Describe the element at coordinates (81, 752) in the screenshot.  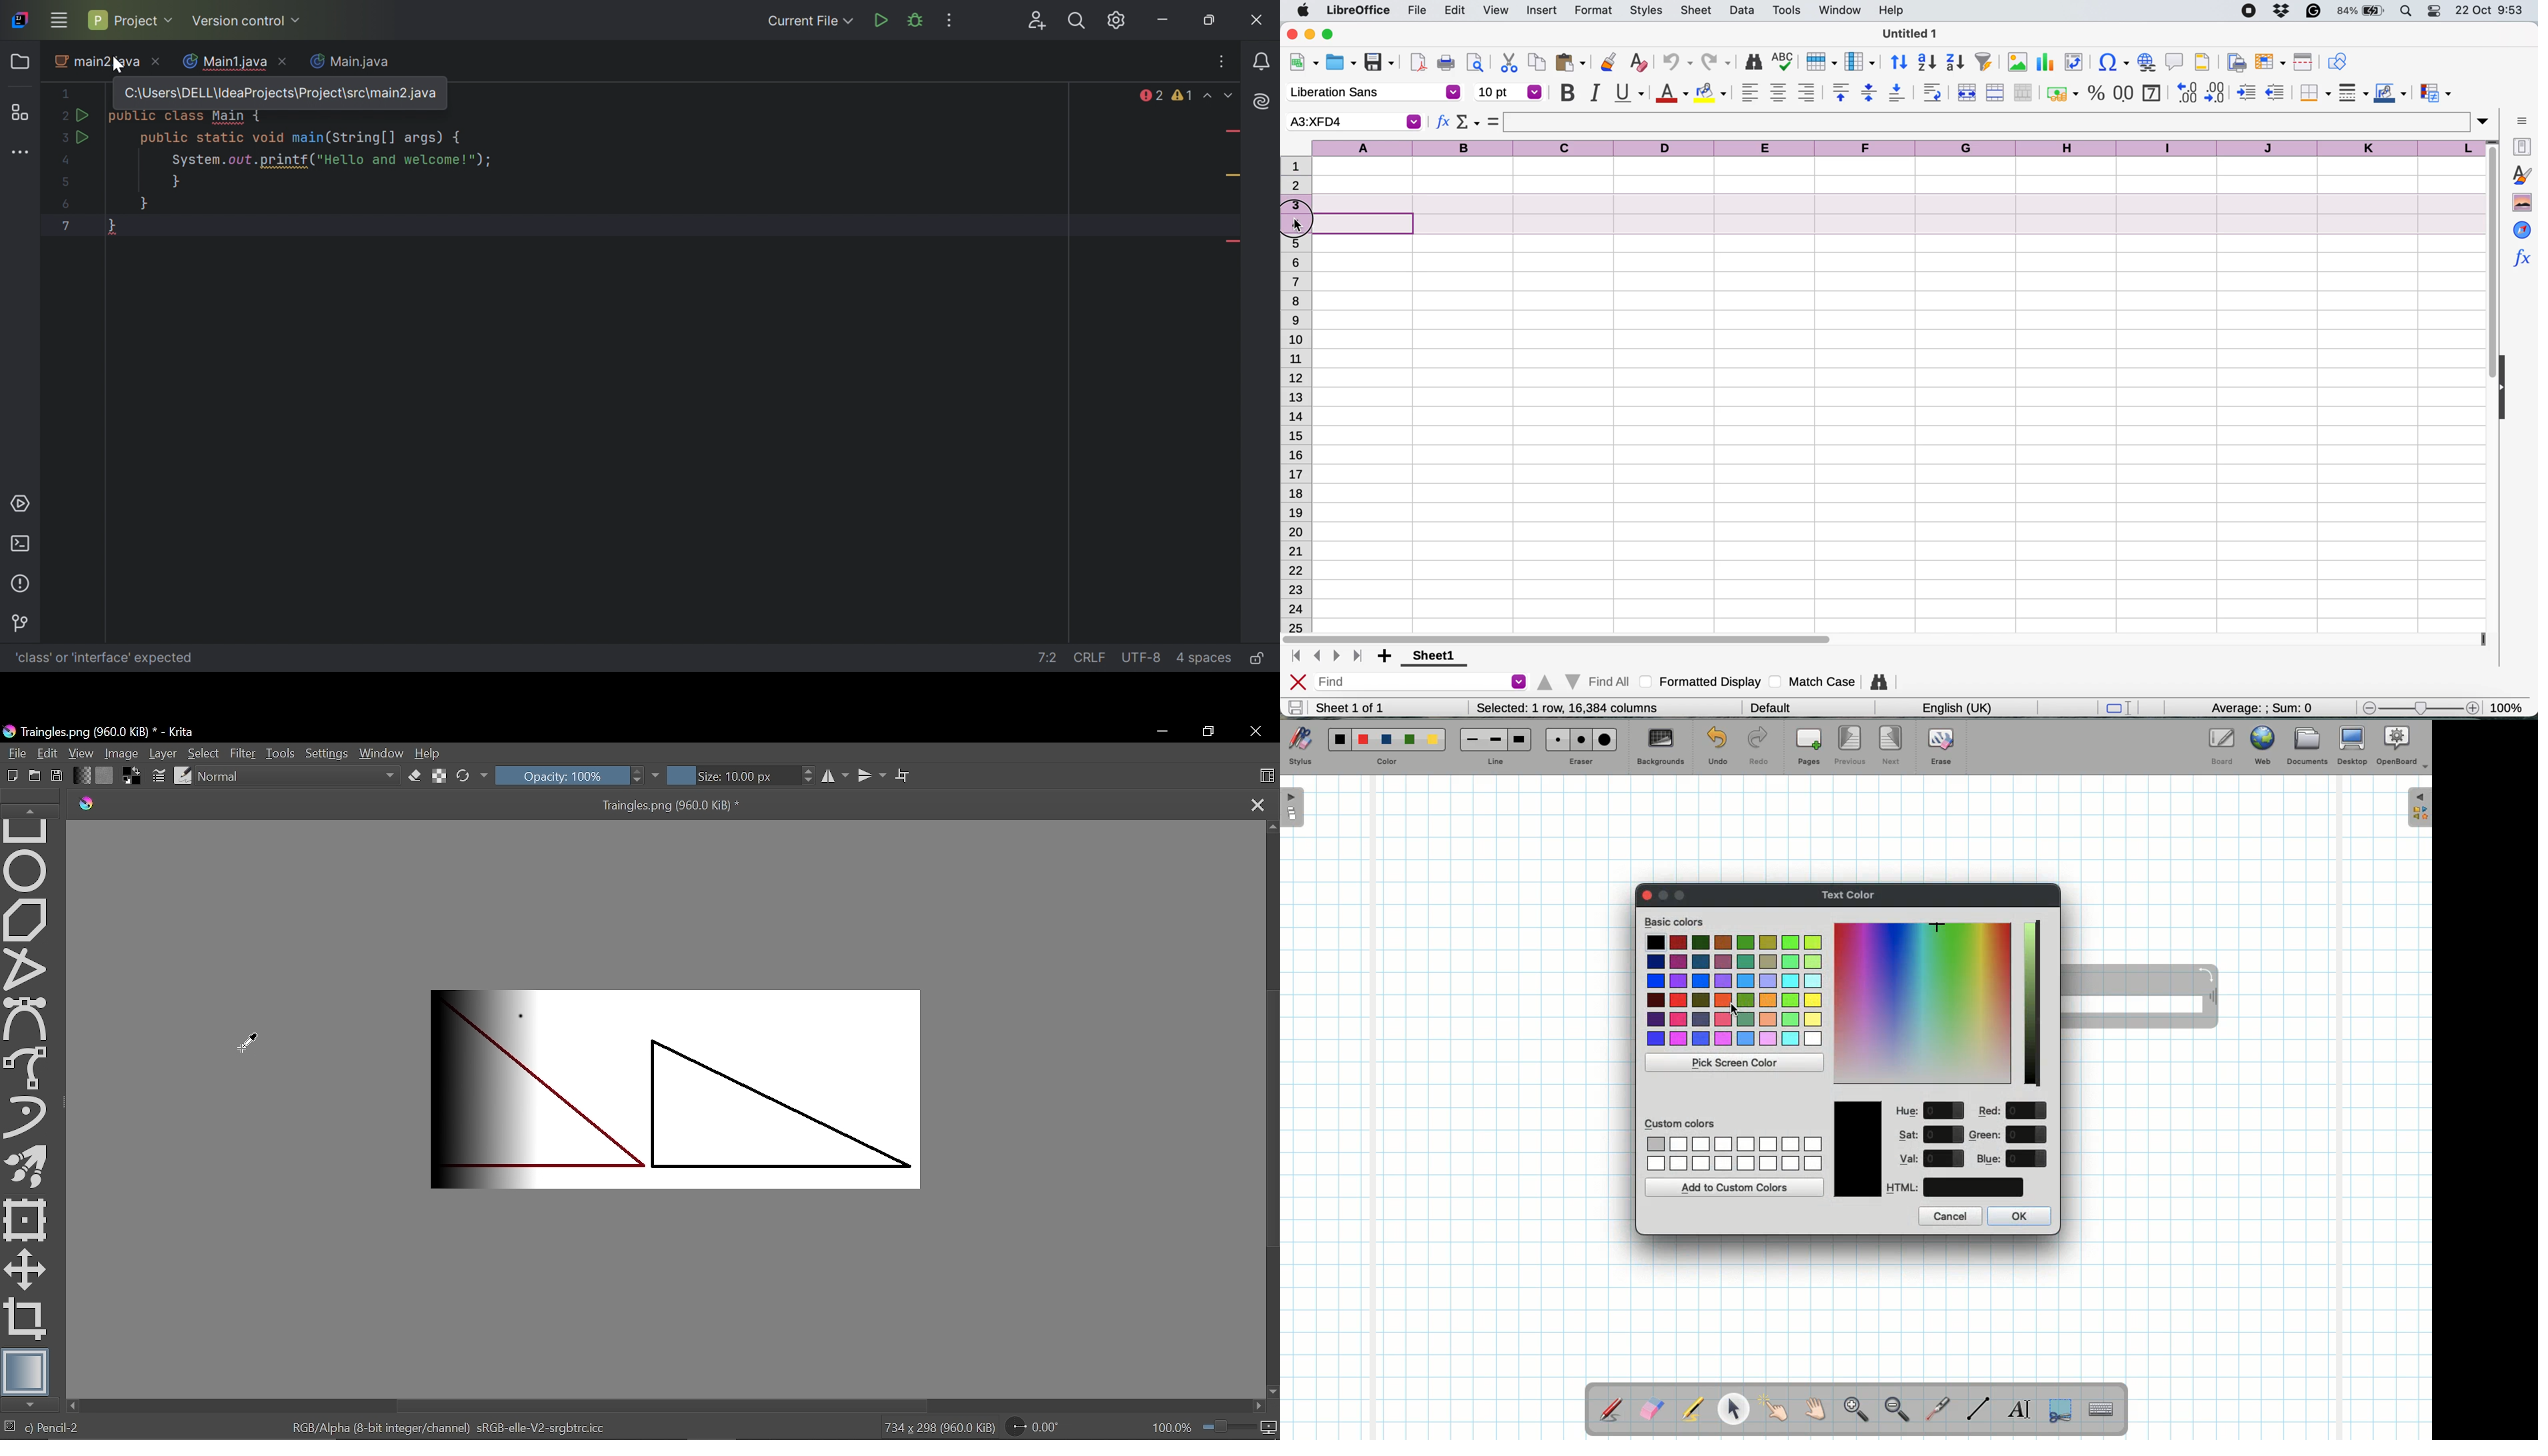
I see `View` at that location.